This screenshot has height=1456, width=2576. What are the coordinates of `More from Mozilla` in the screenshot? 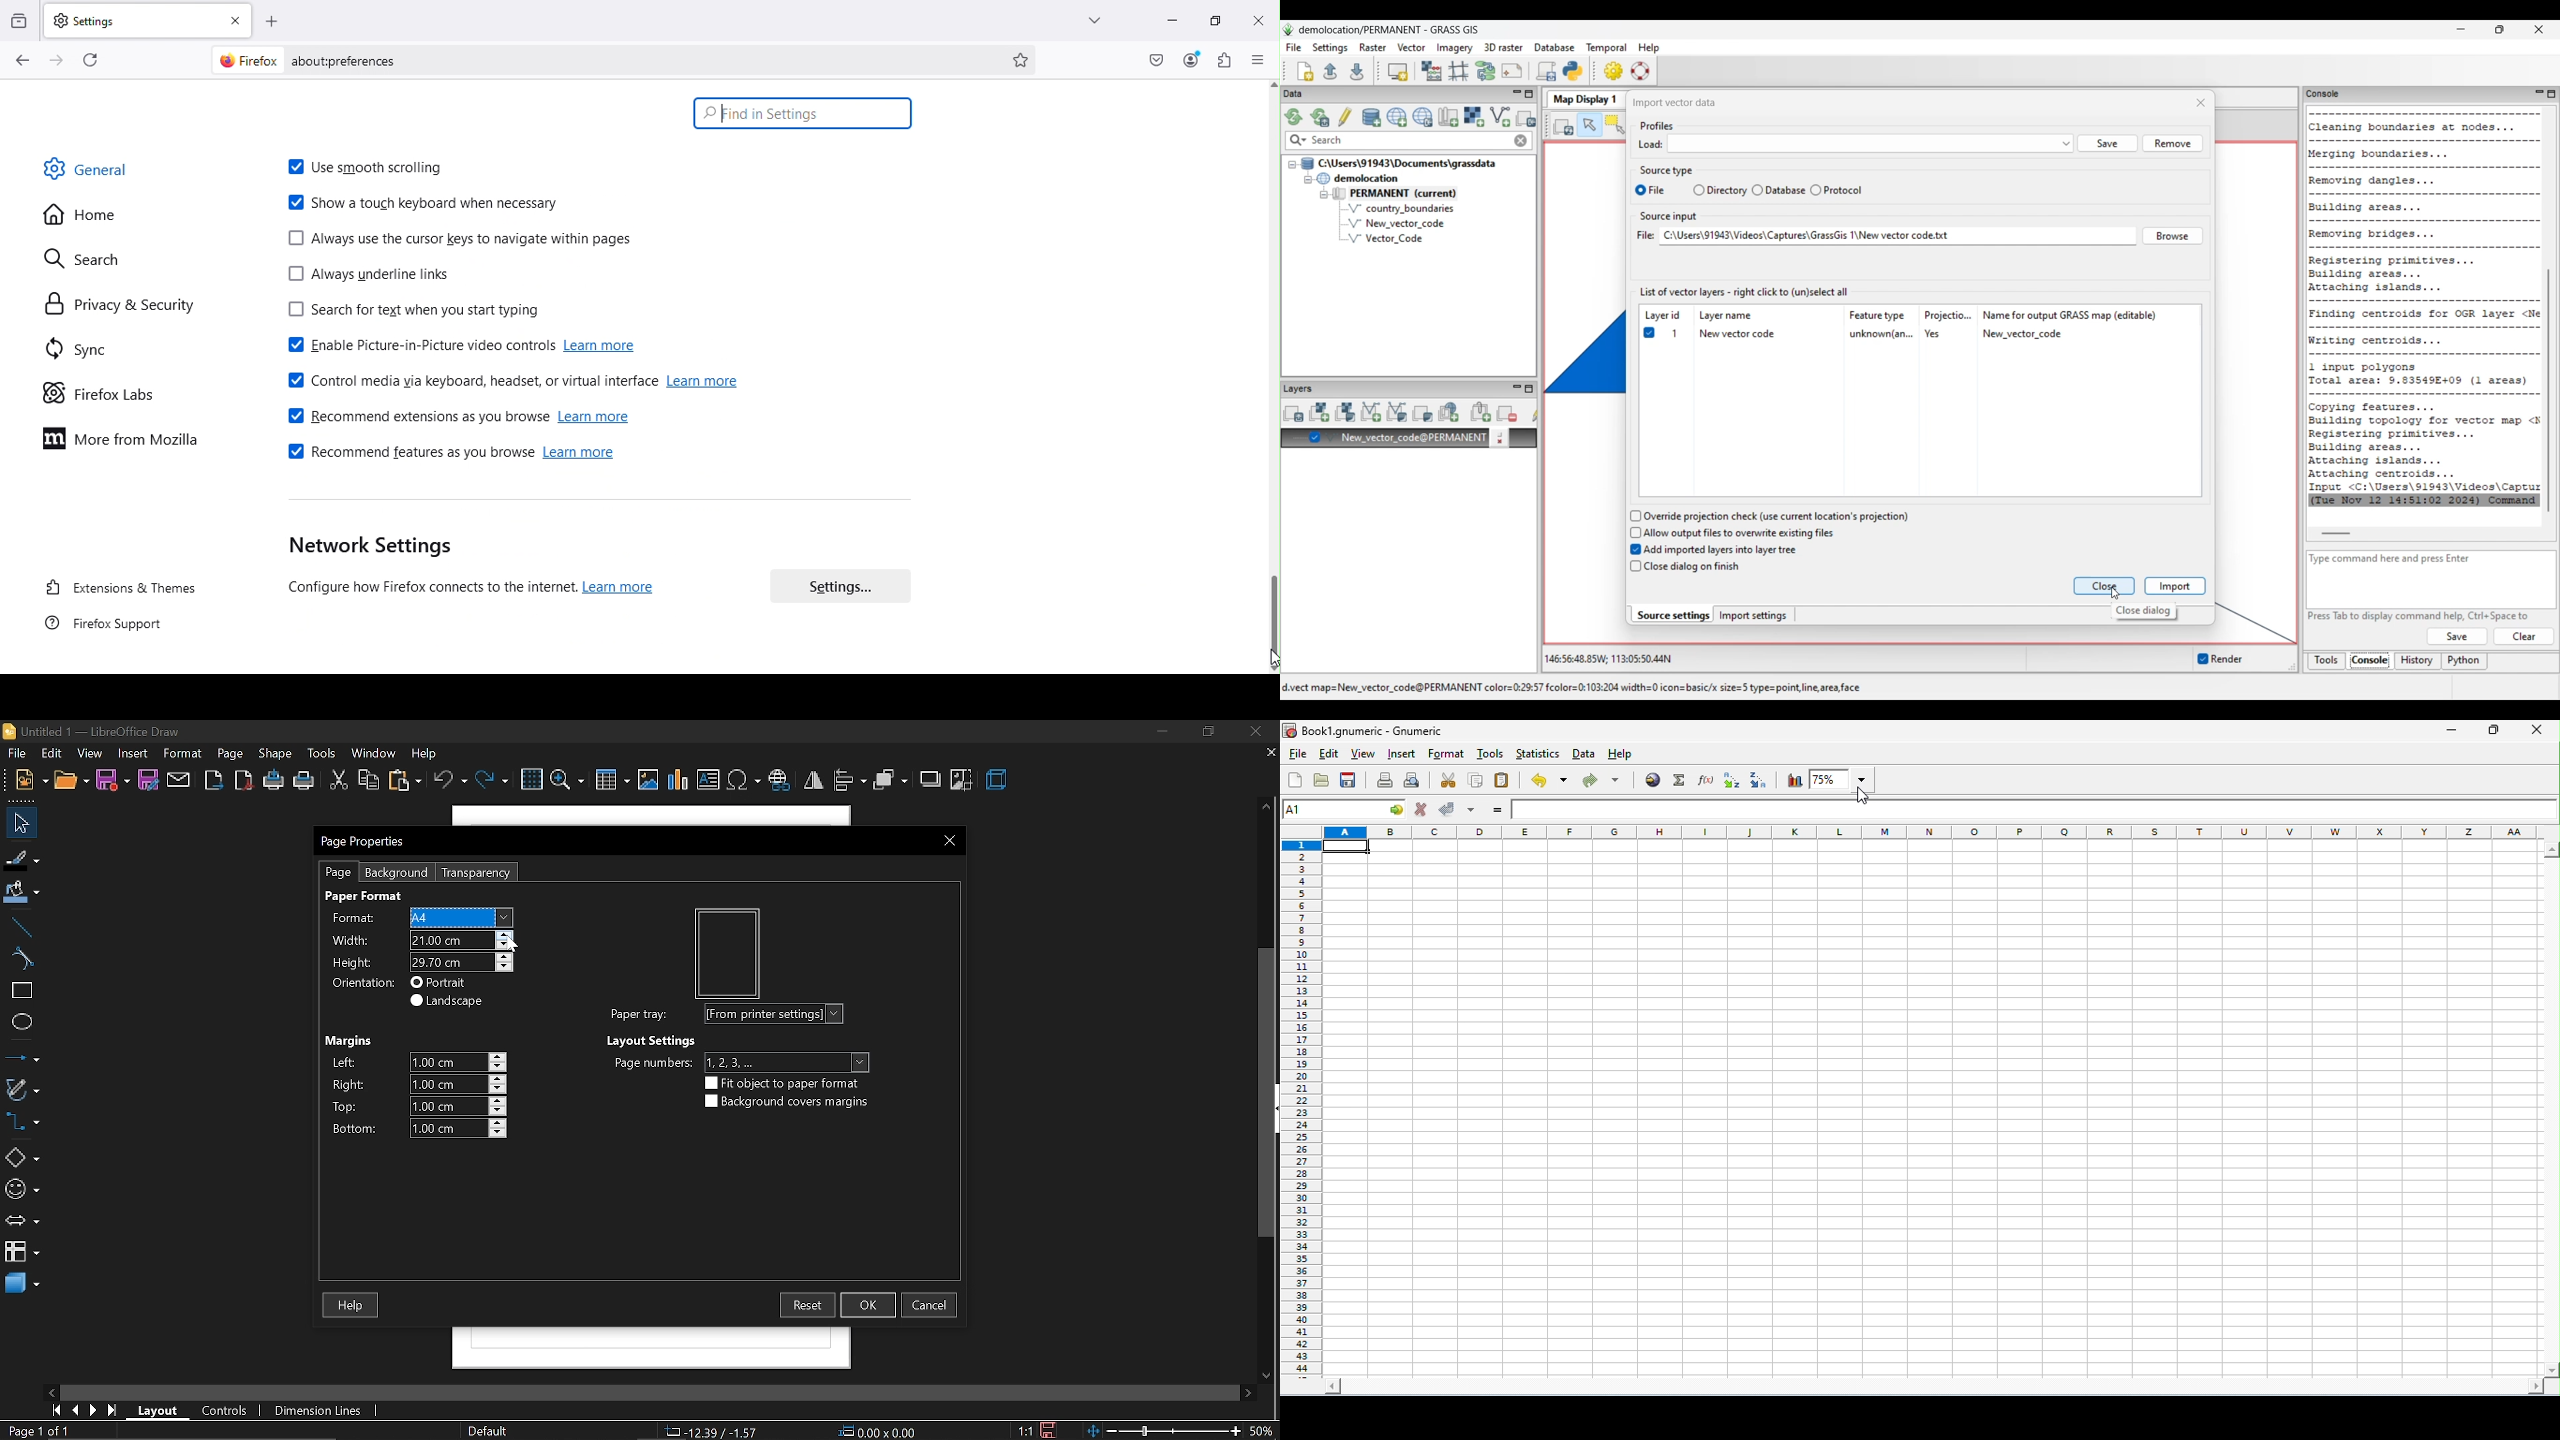 It's located at (127, 443).